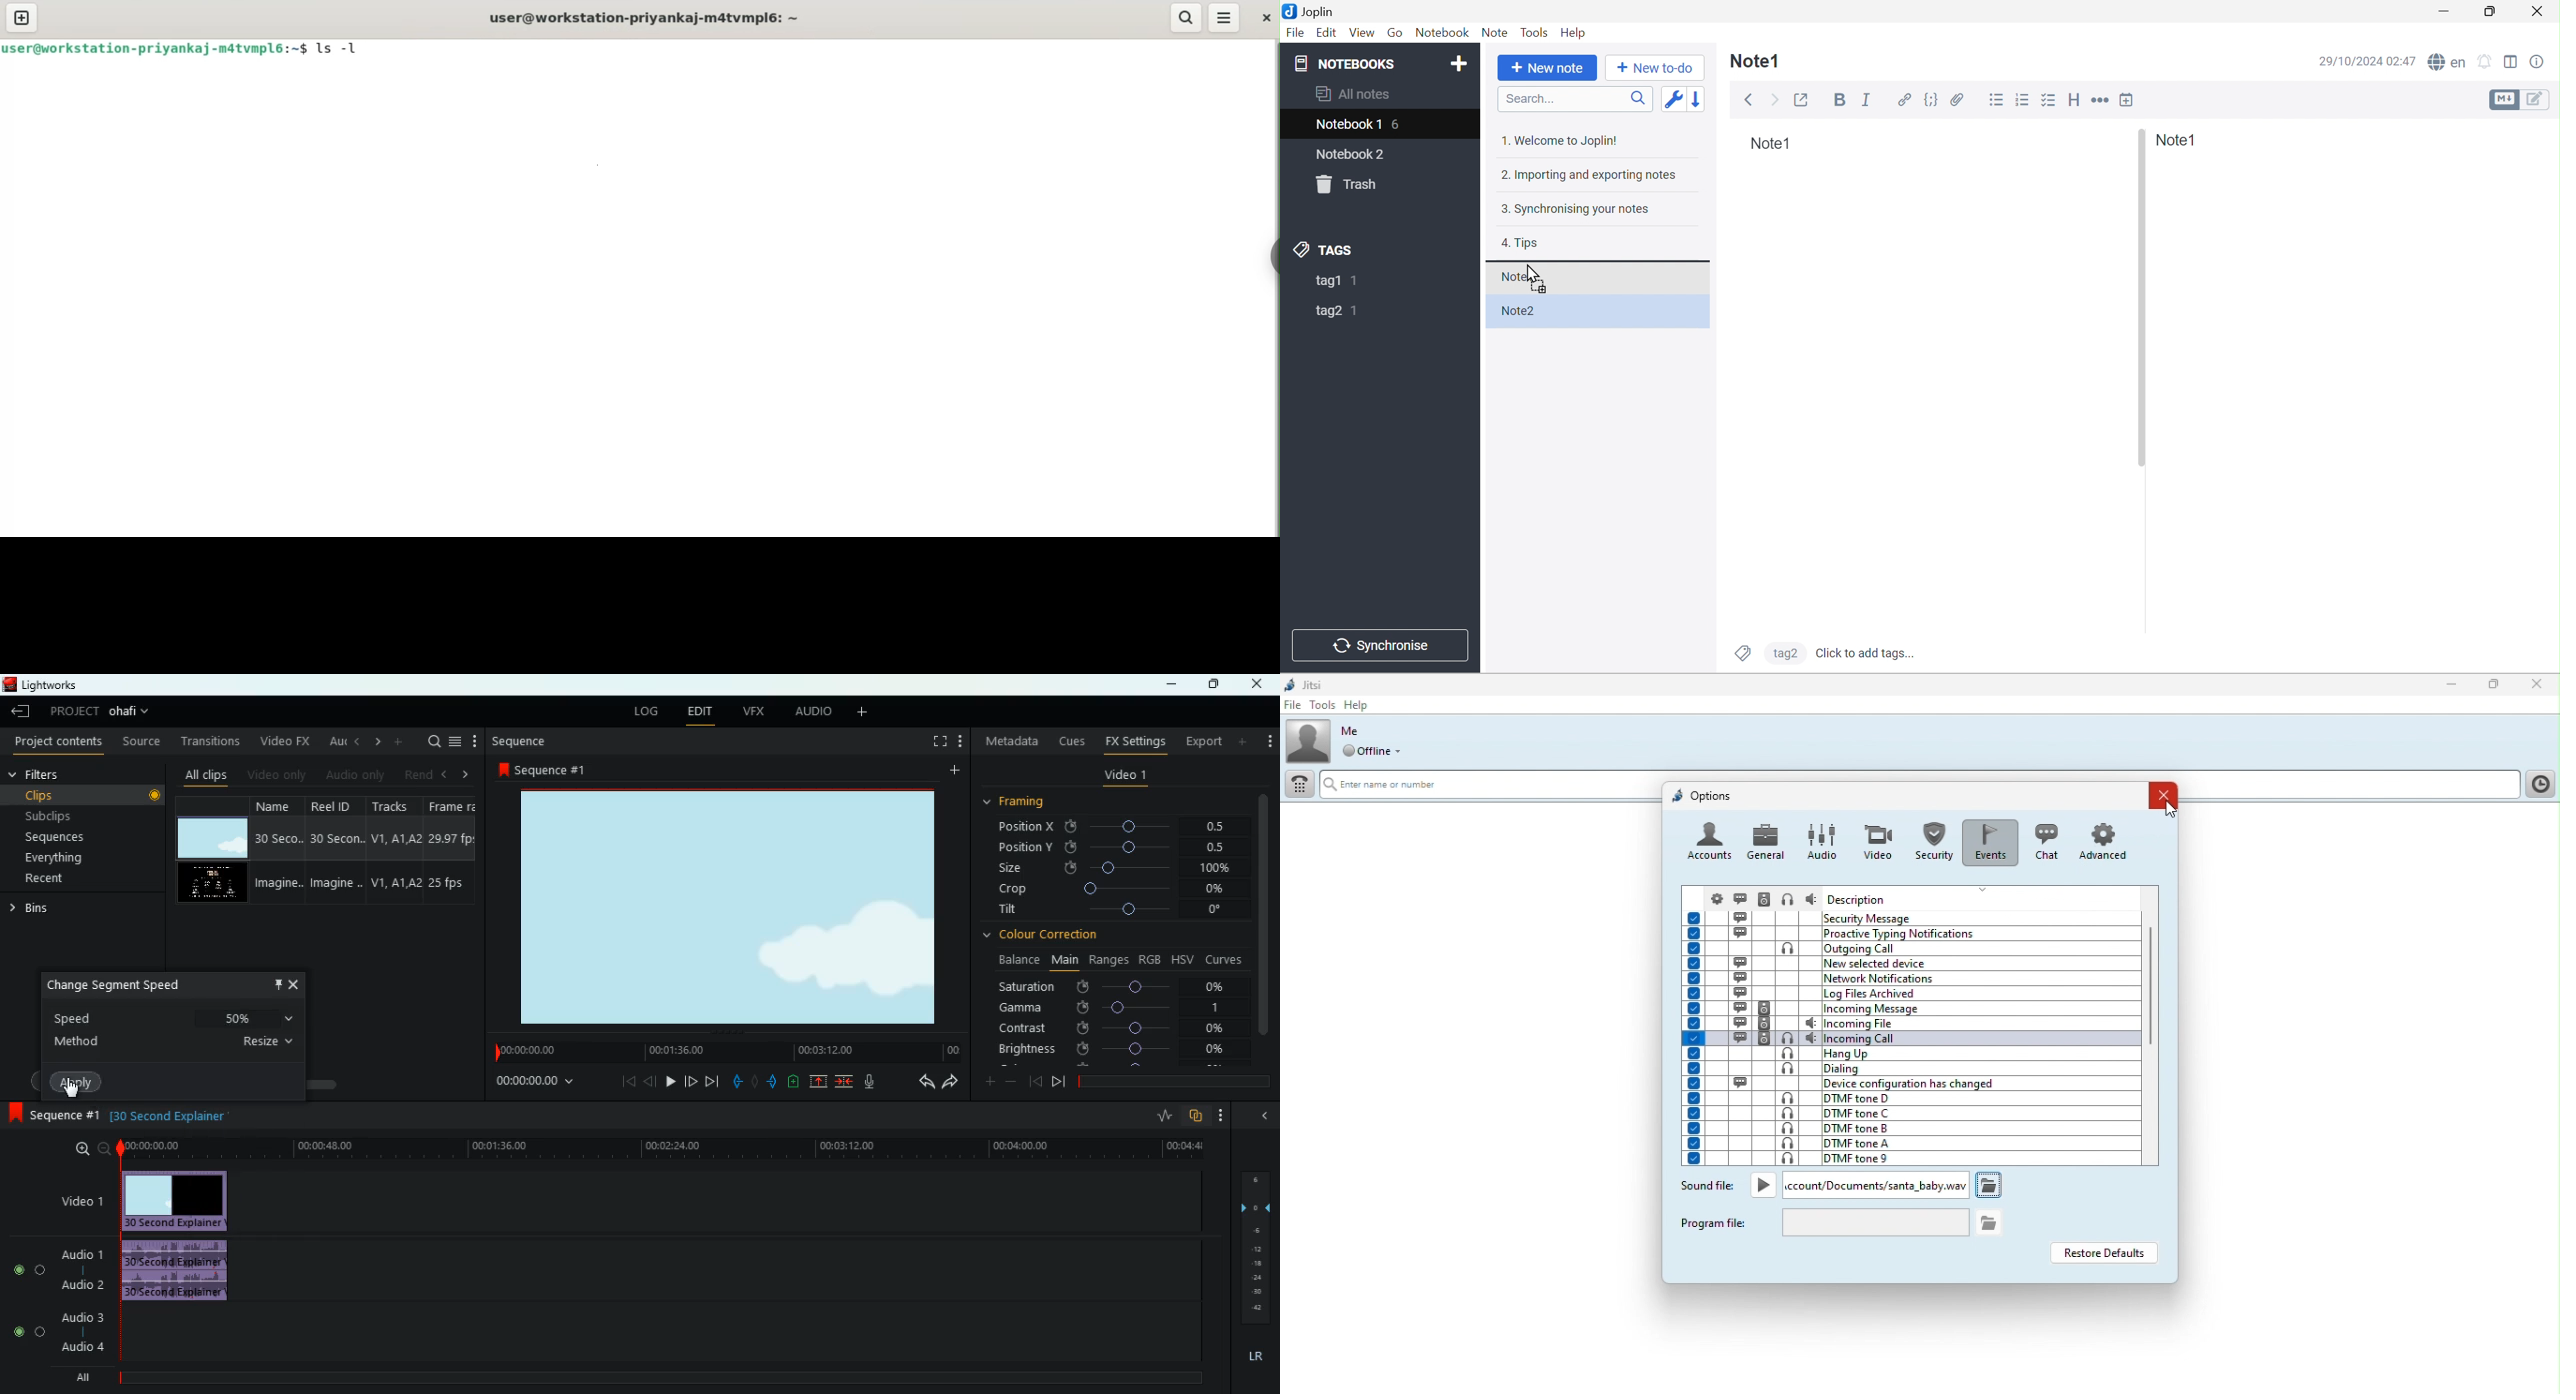 The width and height of the screenshot is (2576, 1400). I want to click on up, so click(820, 1081).